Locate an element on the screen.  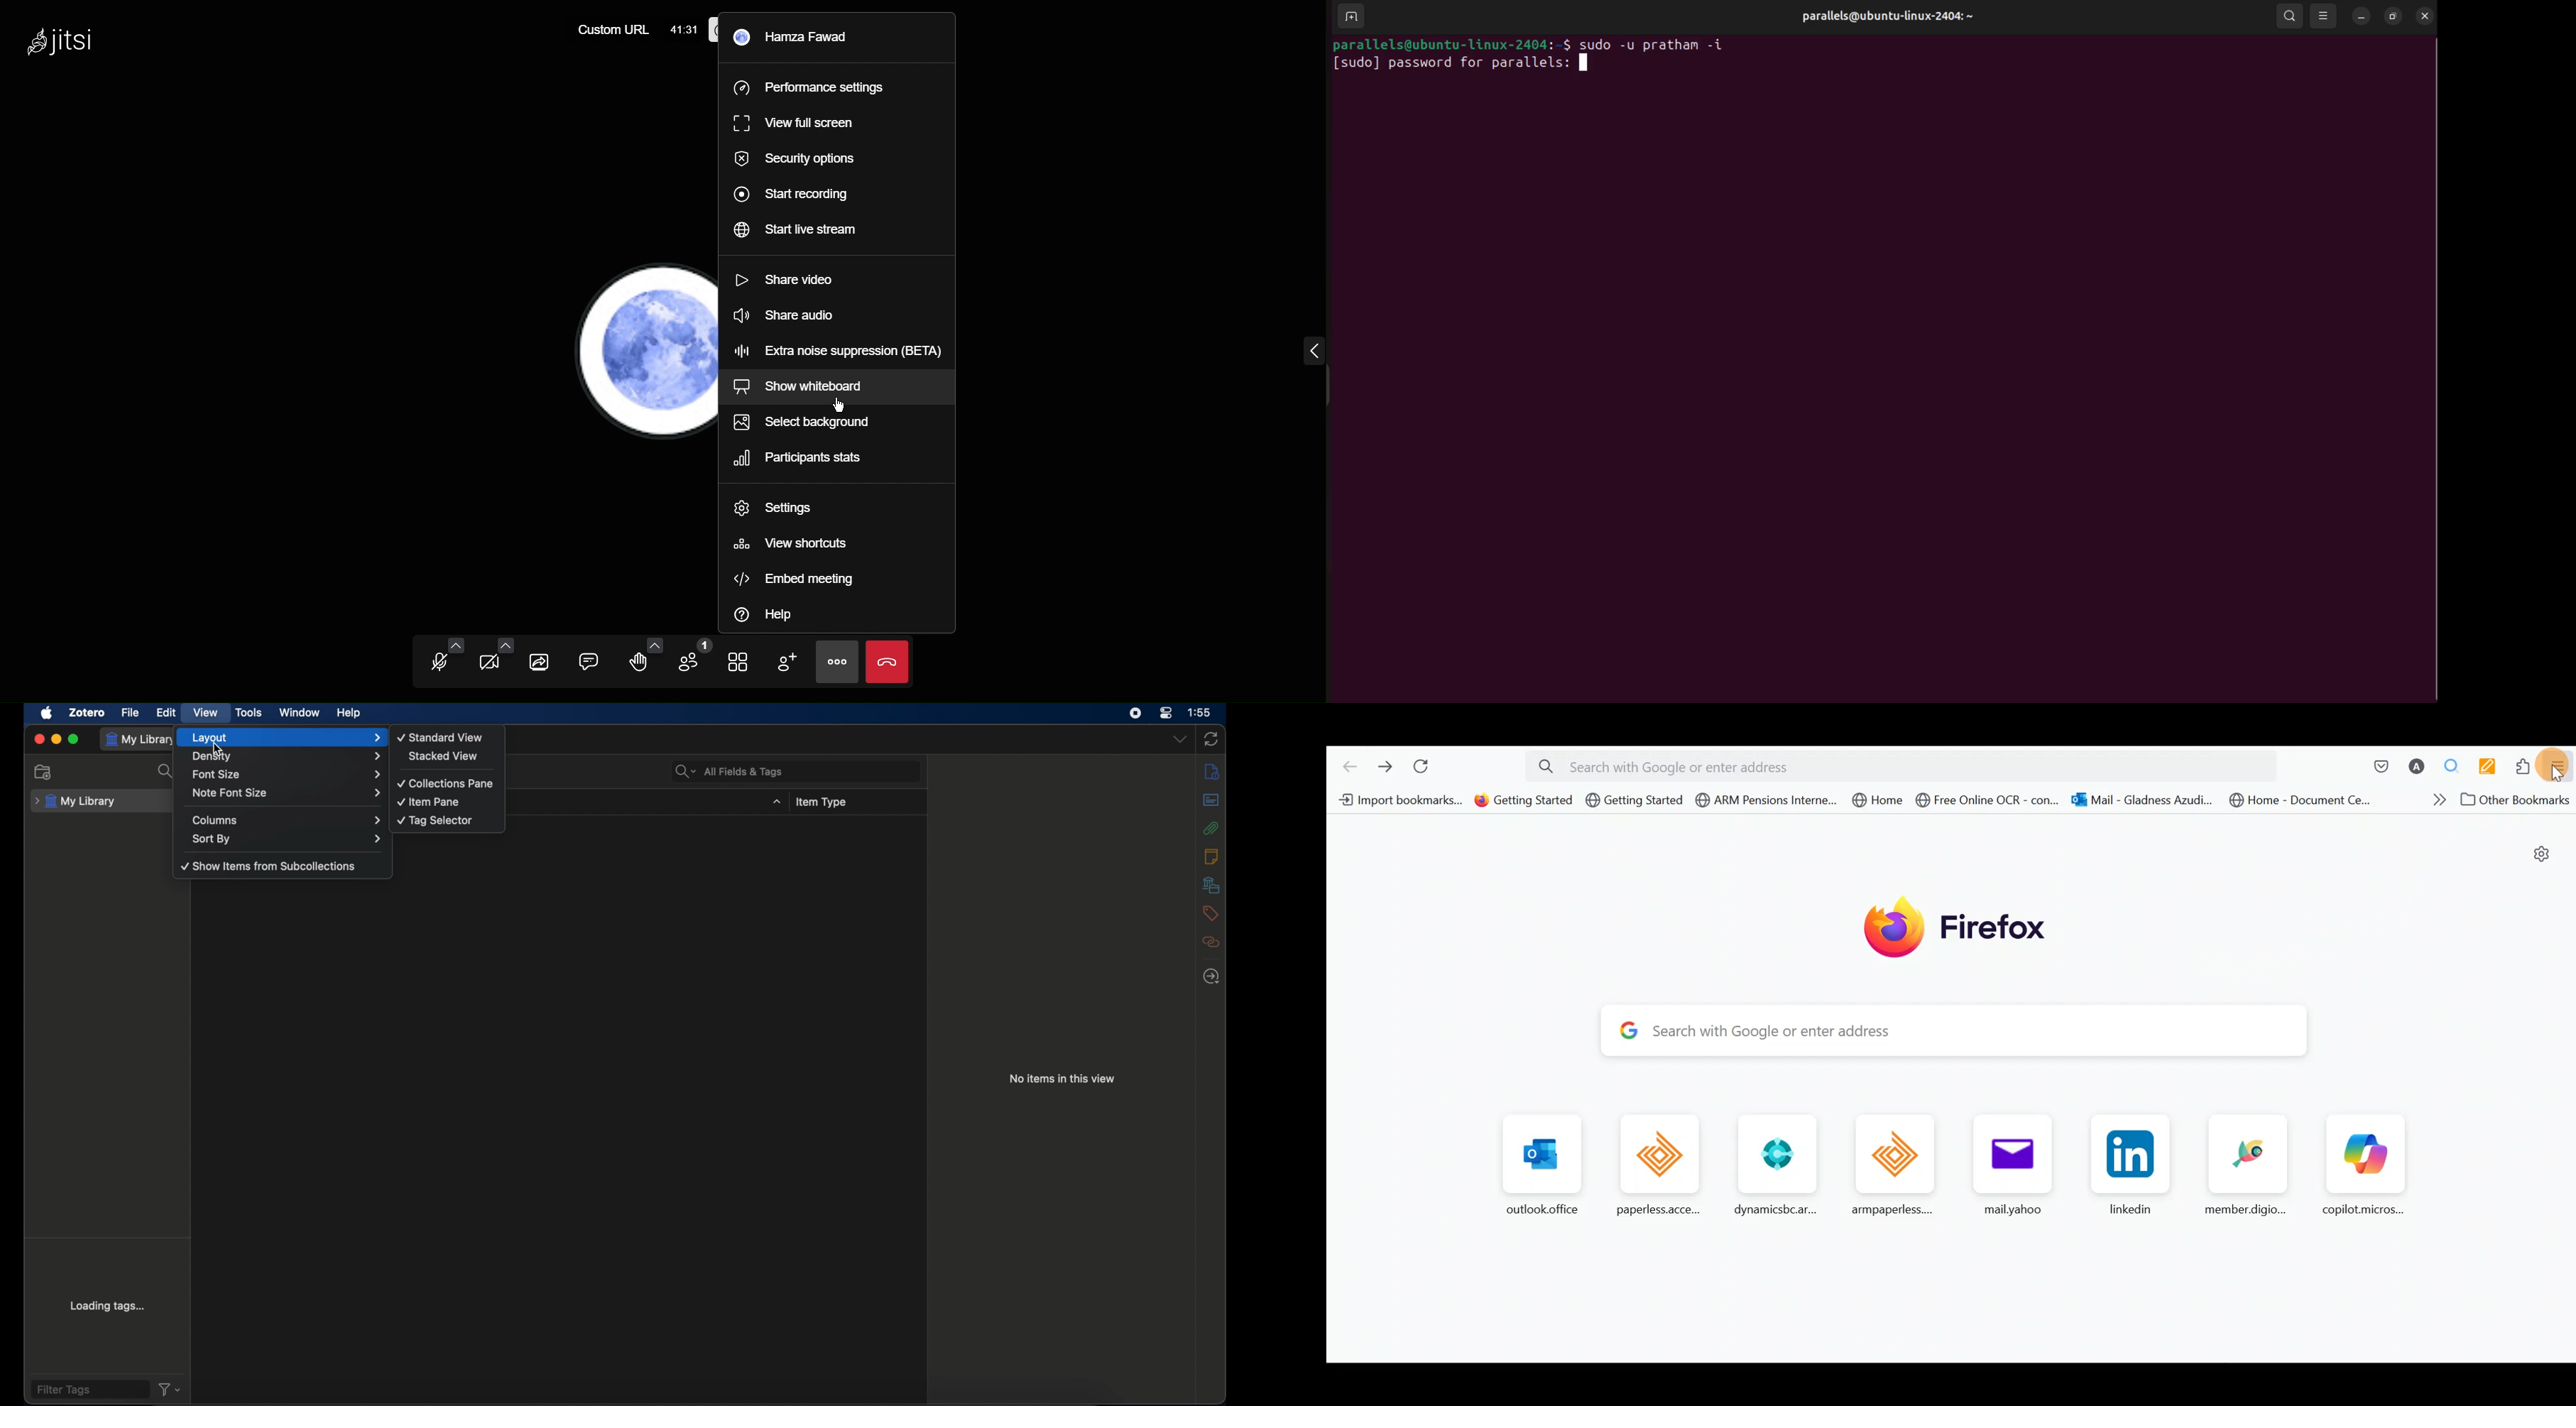
d  @ ARM Pensions Interne. is located at coordinates (1764, 801).